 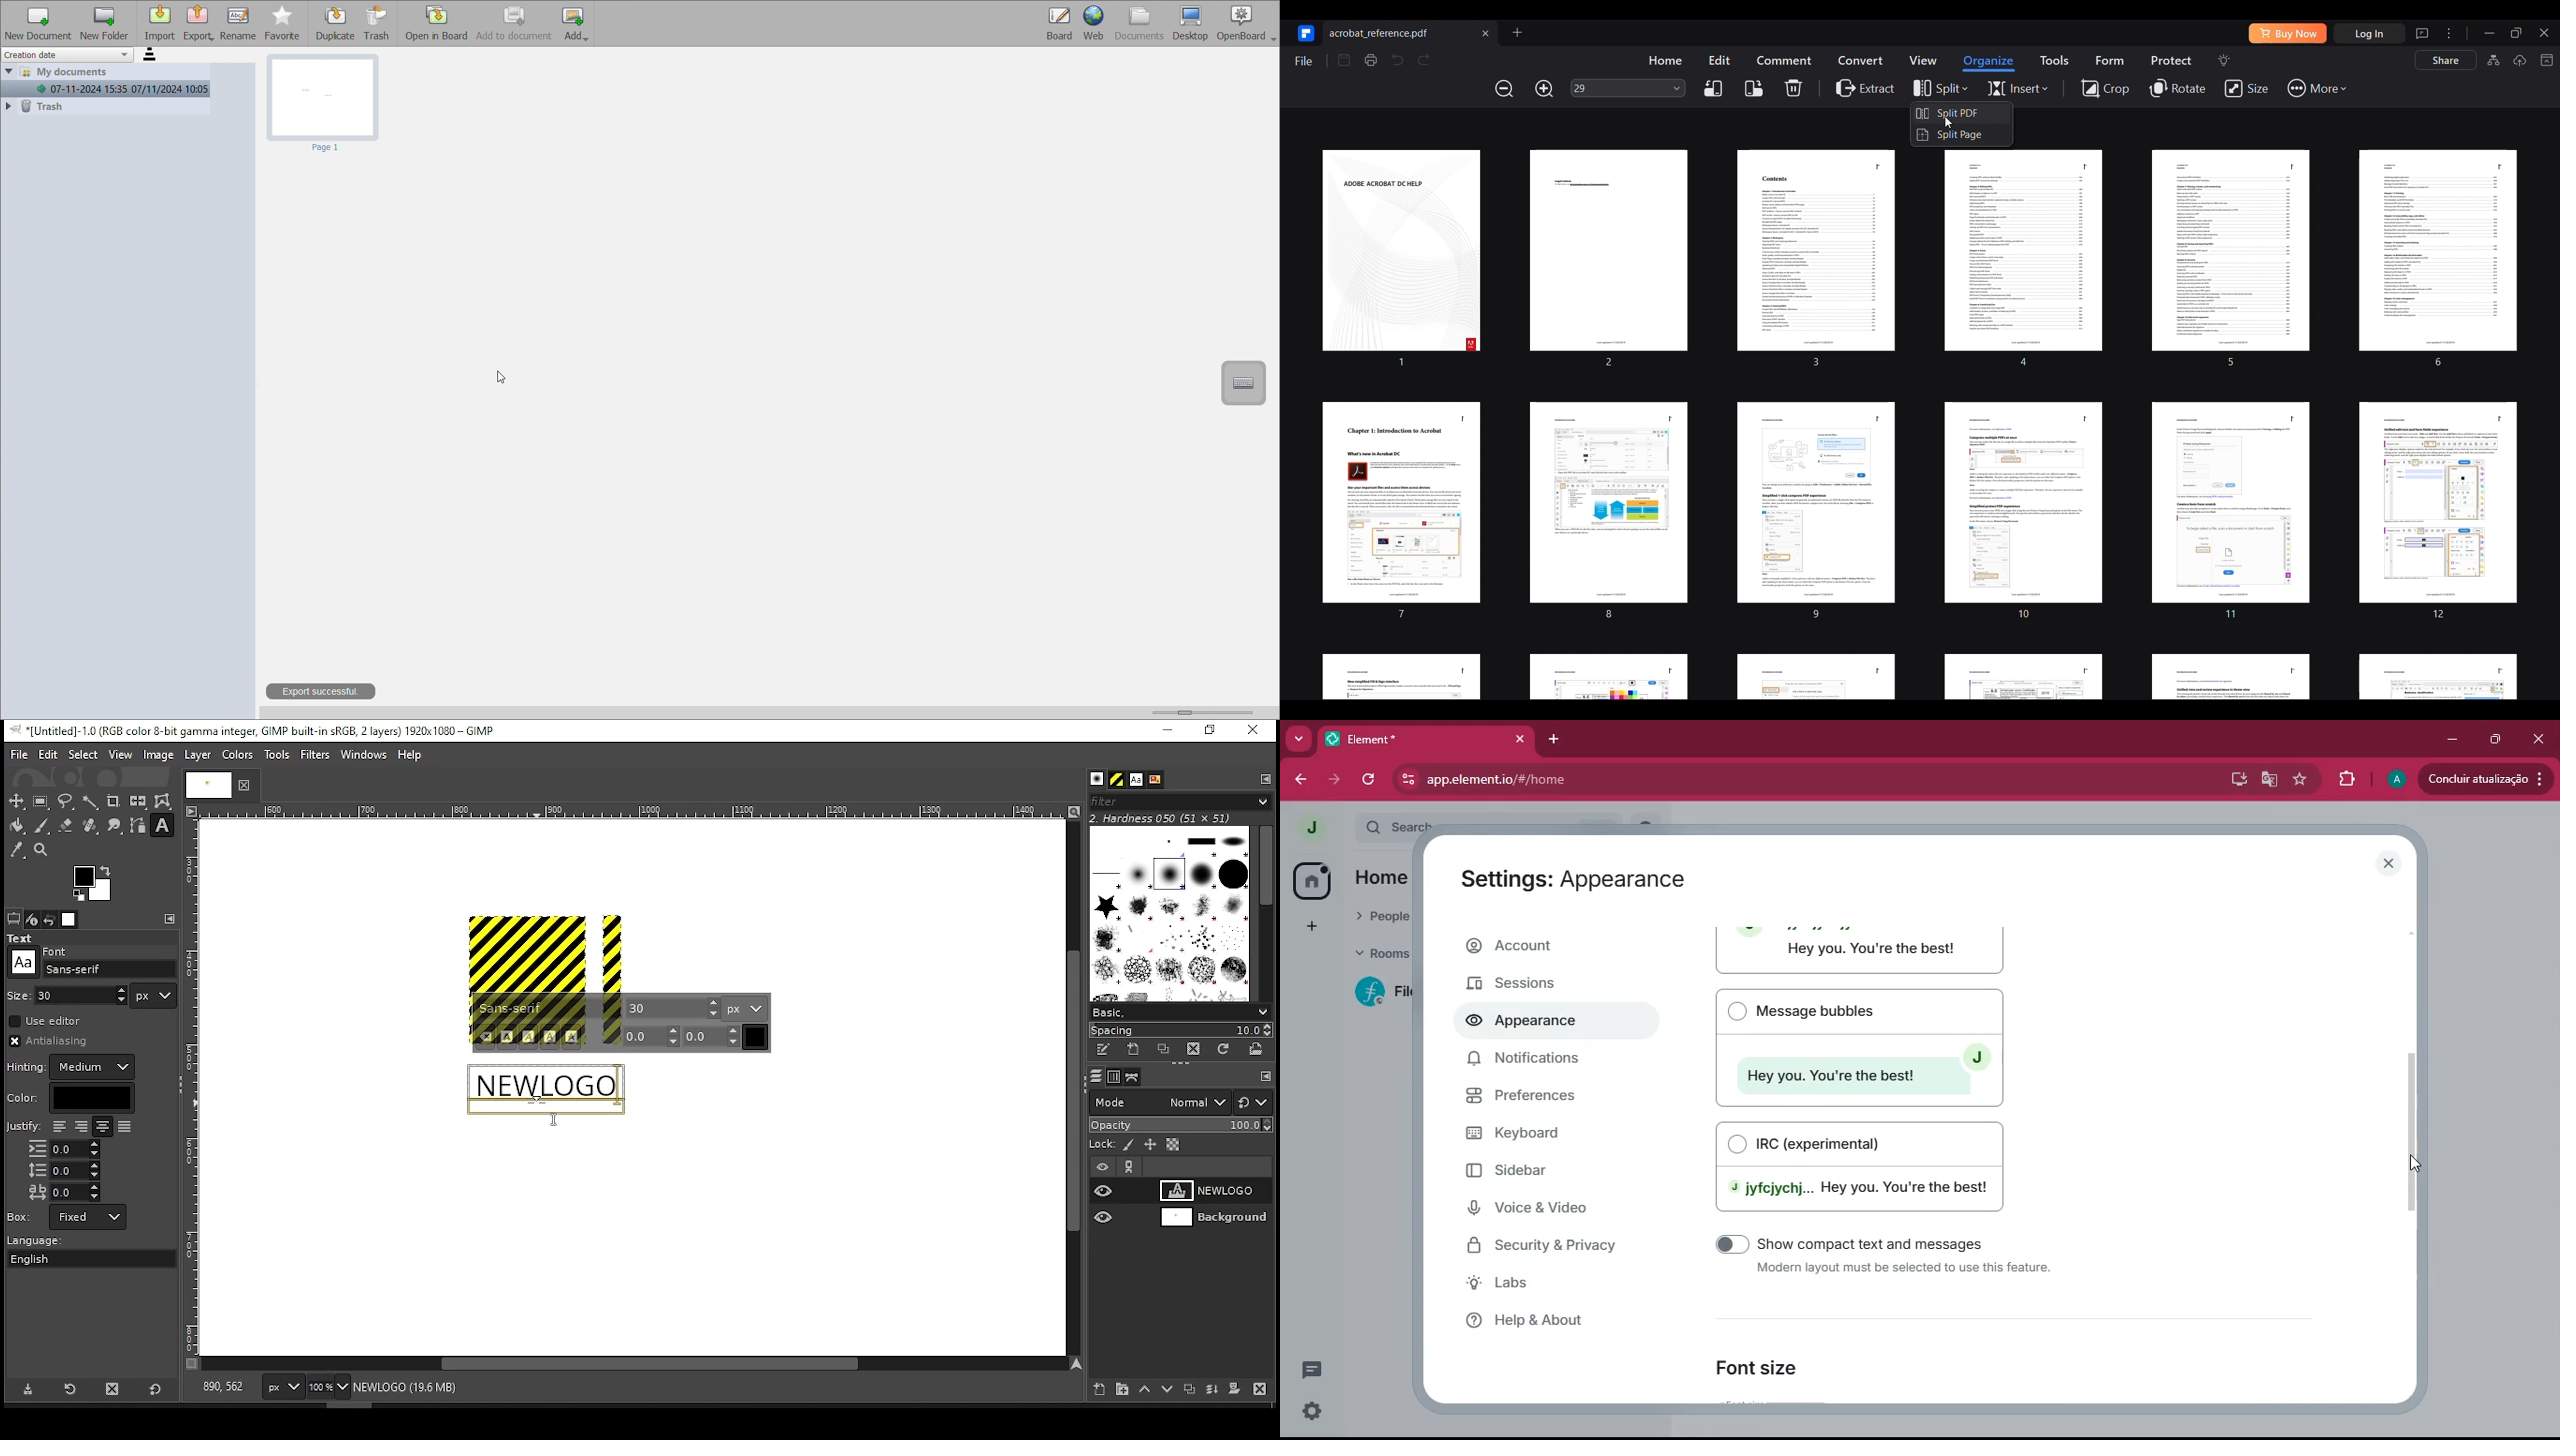 What do you see at coordinates (1159, 1104) in the screenshot?
I see `mode` at bounding box center [1159, 1104].